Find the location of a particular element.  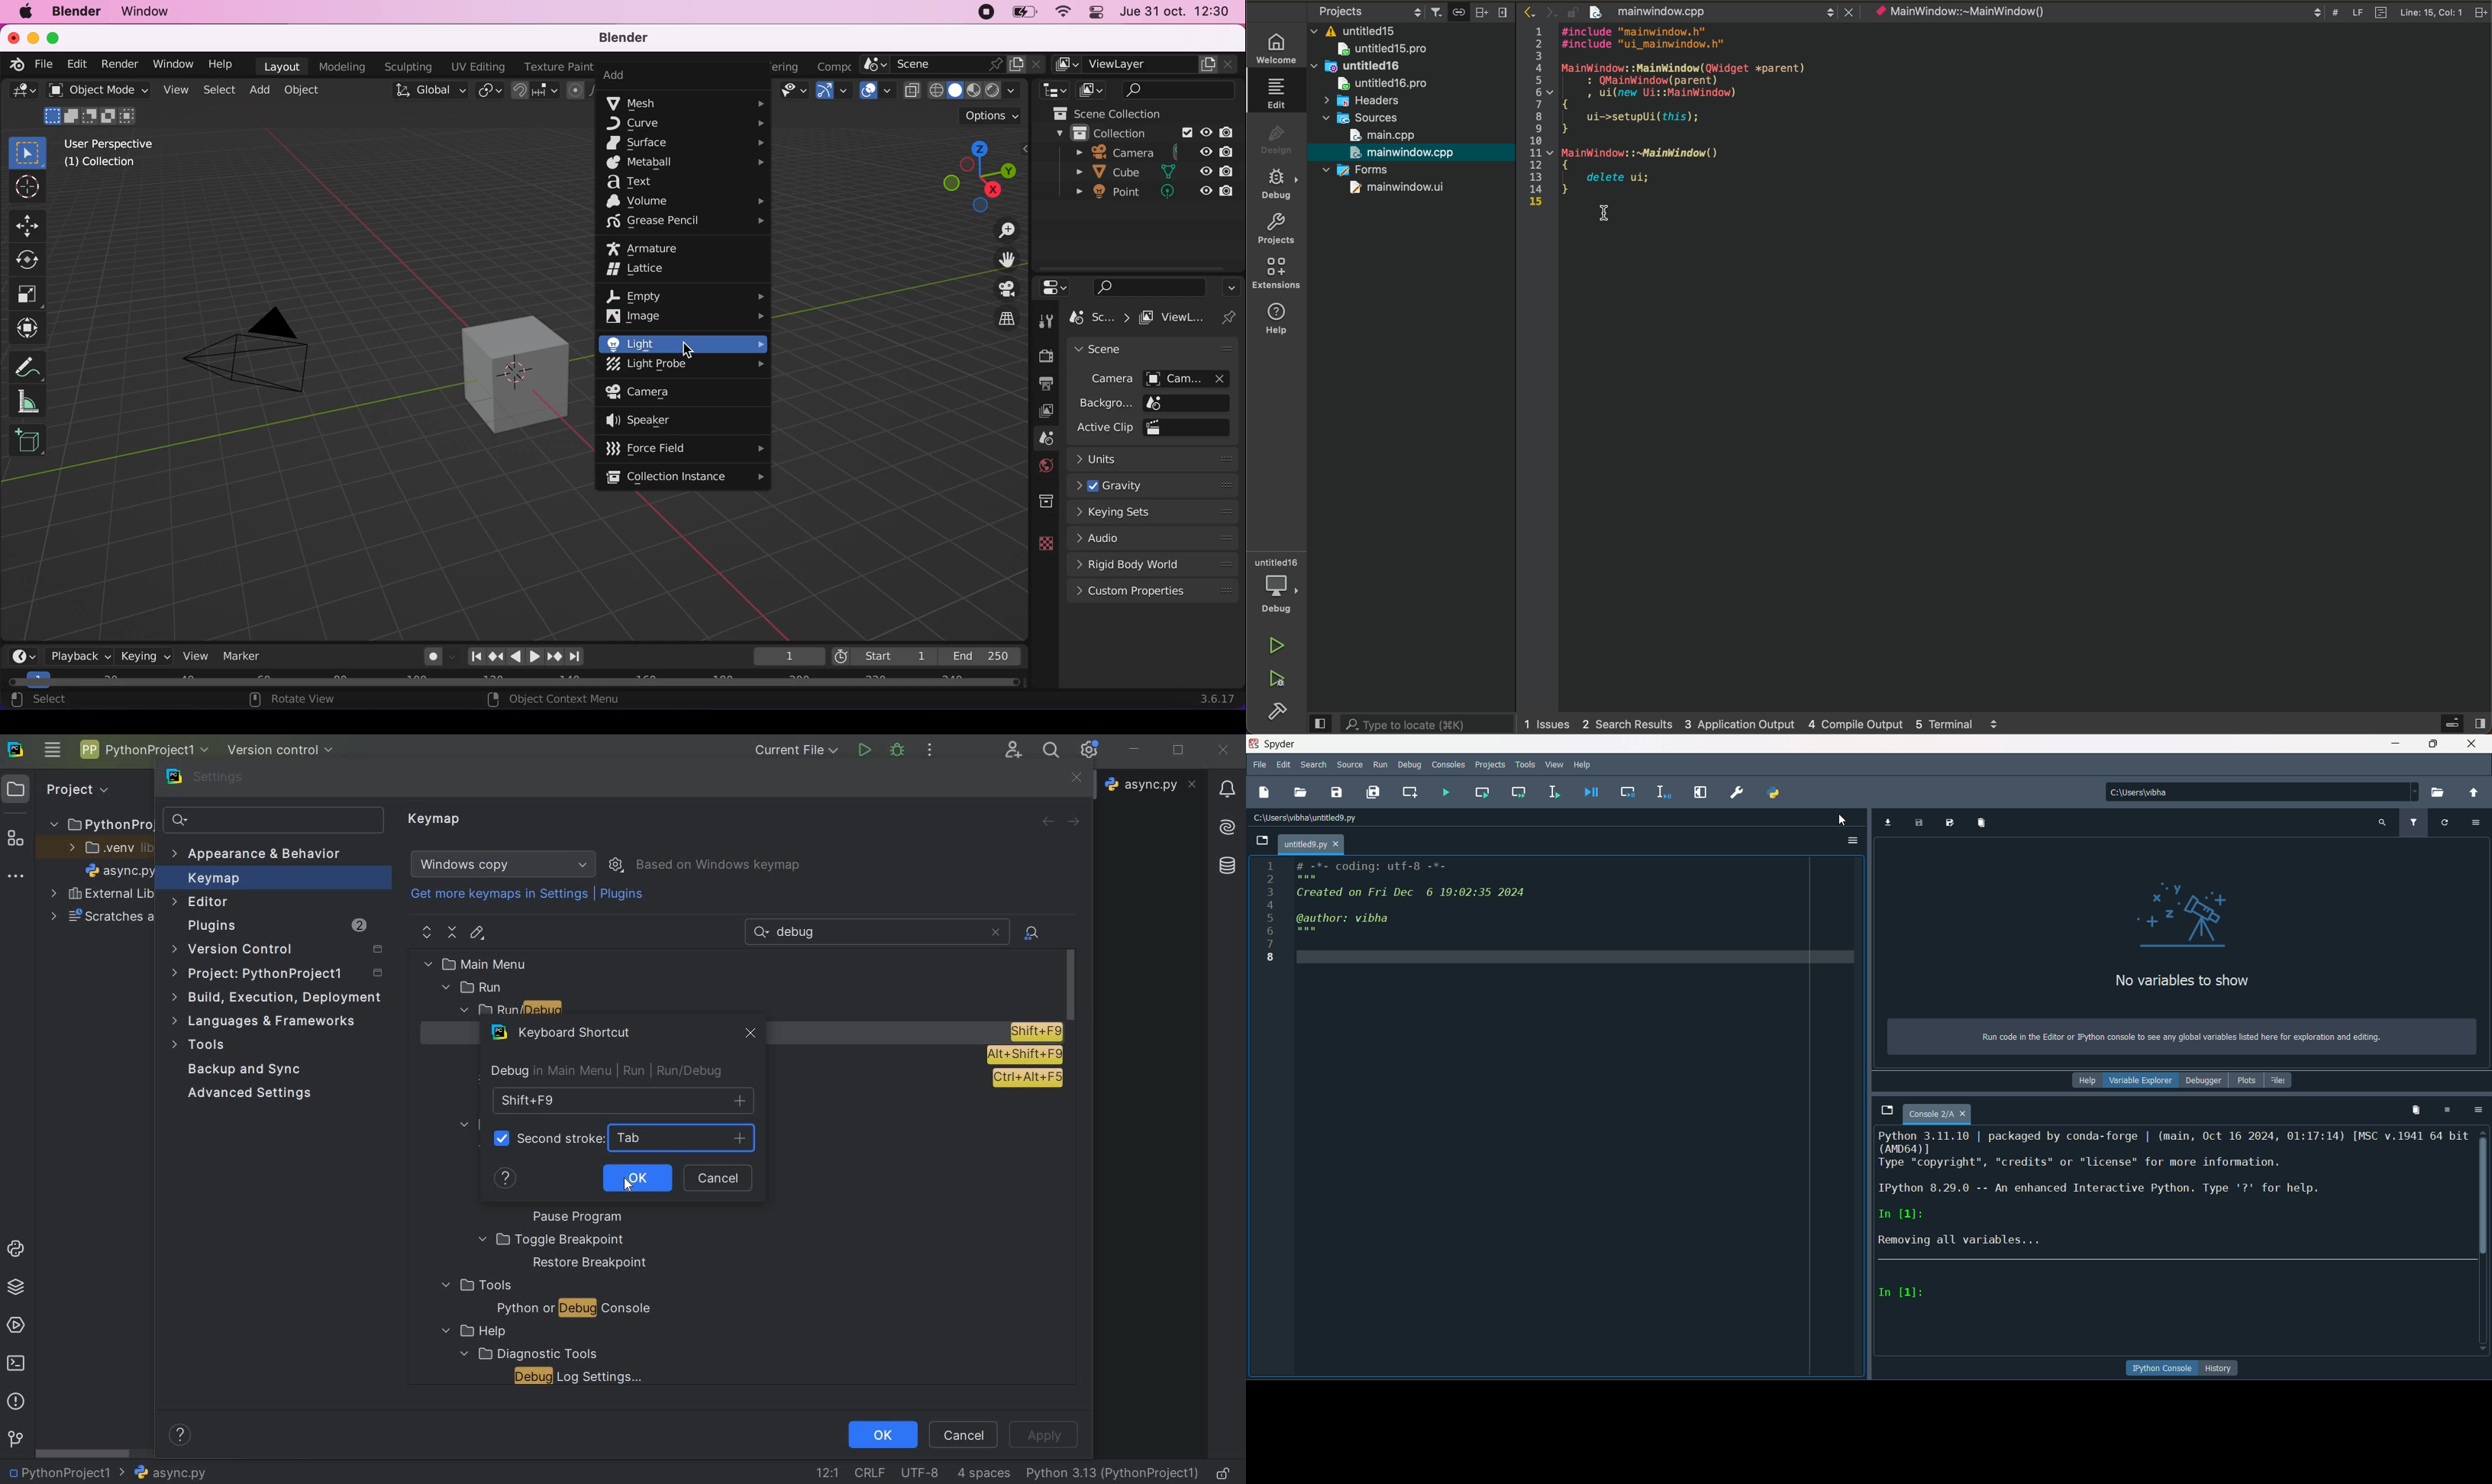

close is located at coordinates (2472, 743).